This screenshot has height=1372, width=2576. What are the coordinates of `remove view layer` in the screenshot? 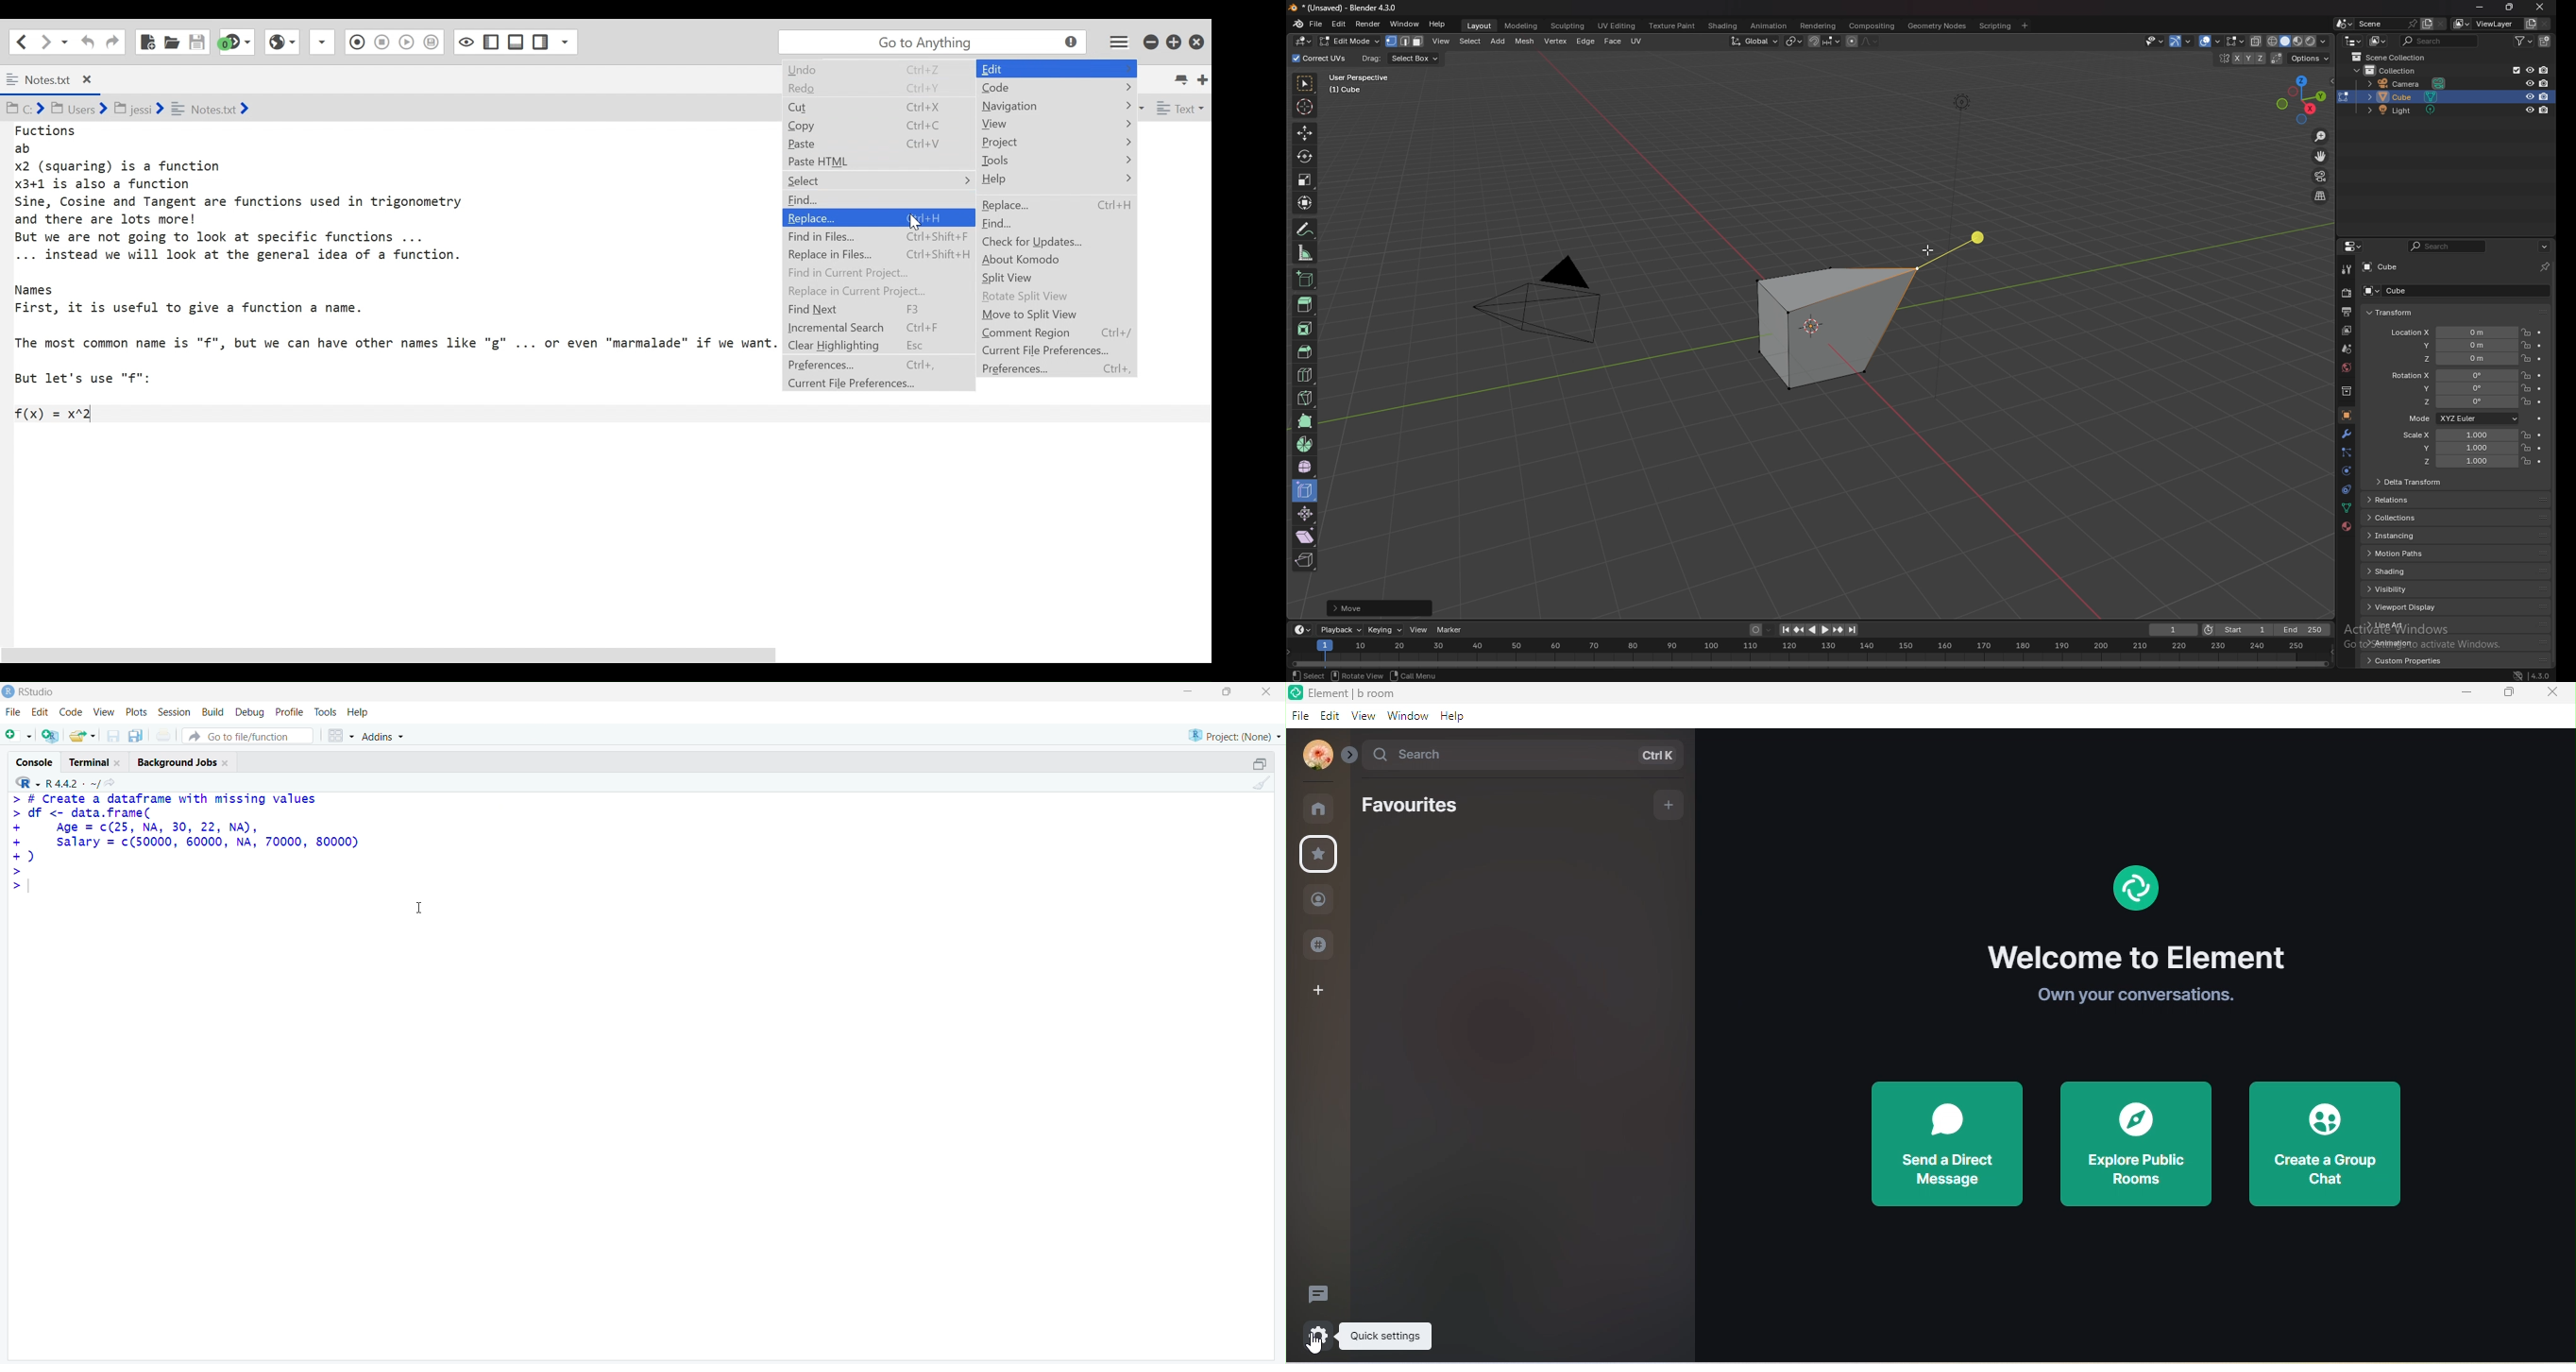 It's located at (2545, 23).